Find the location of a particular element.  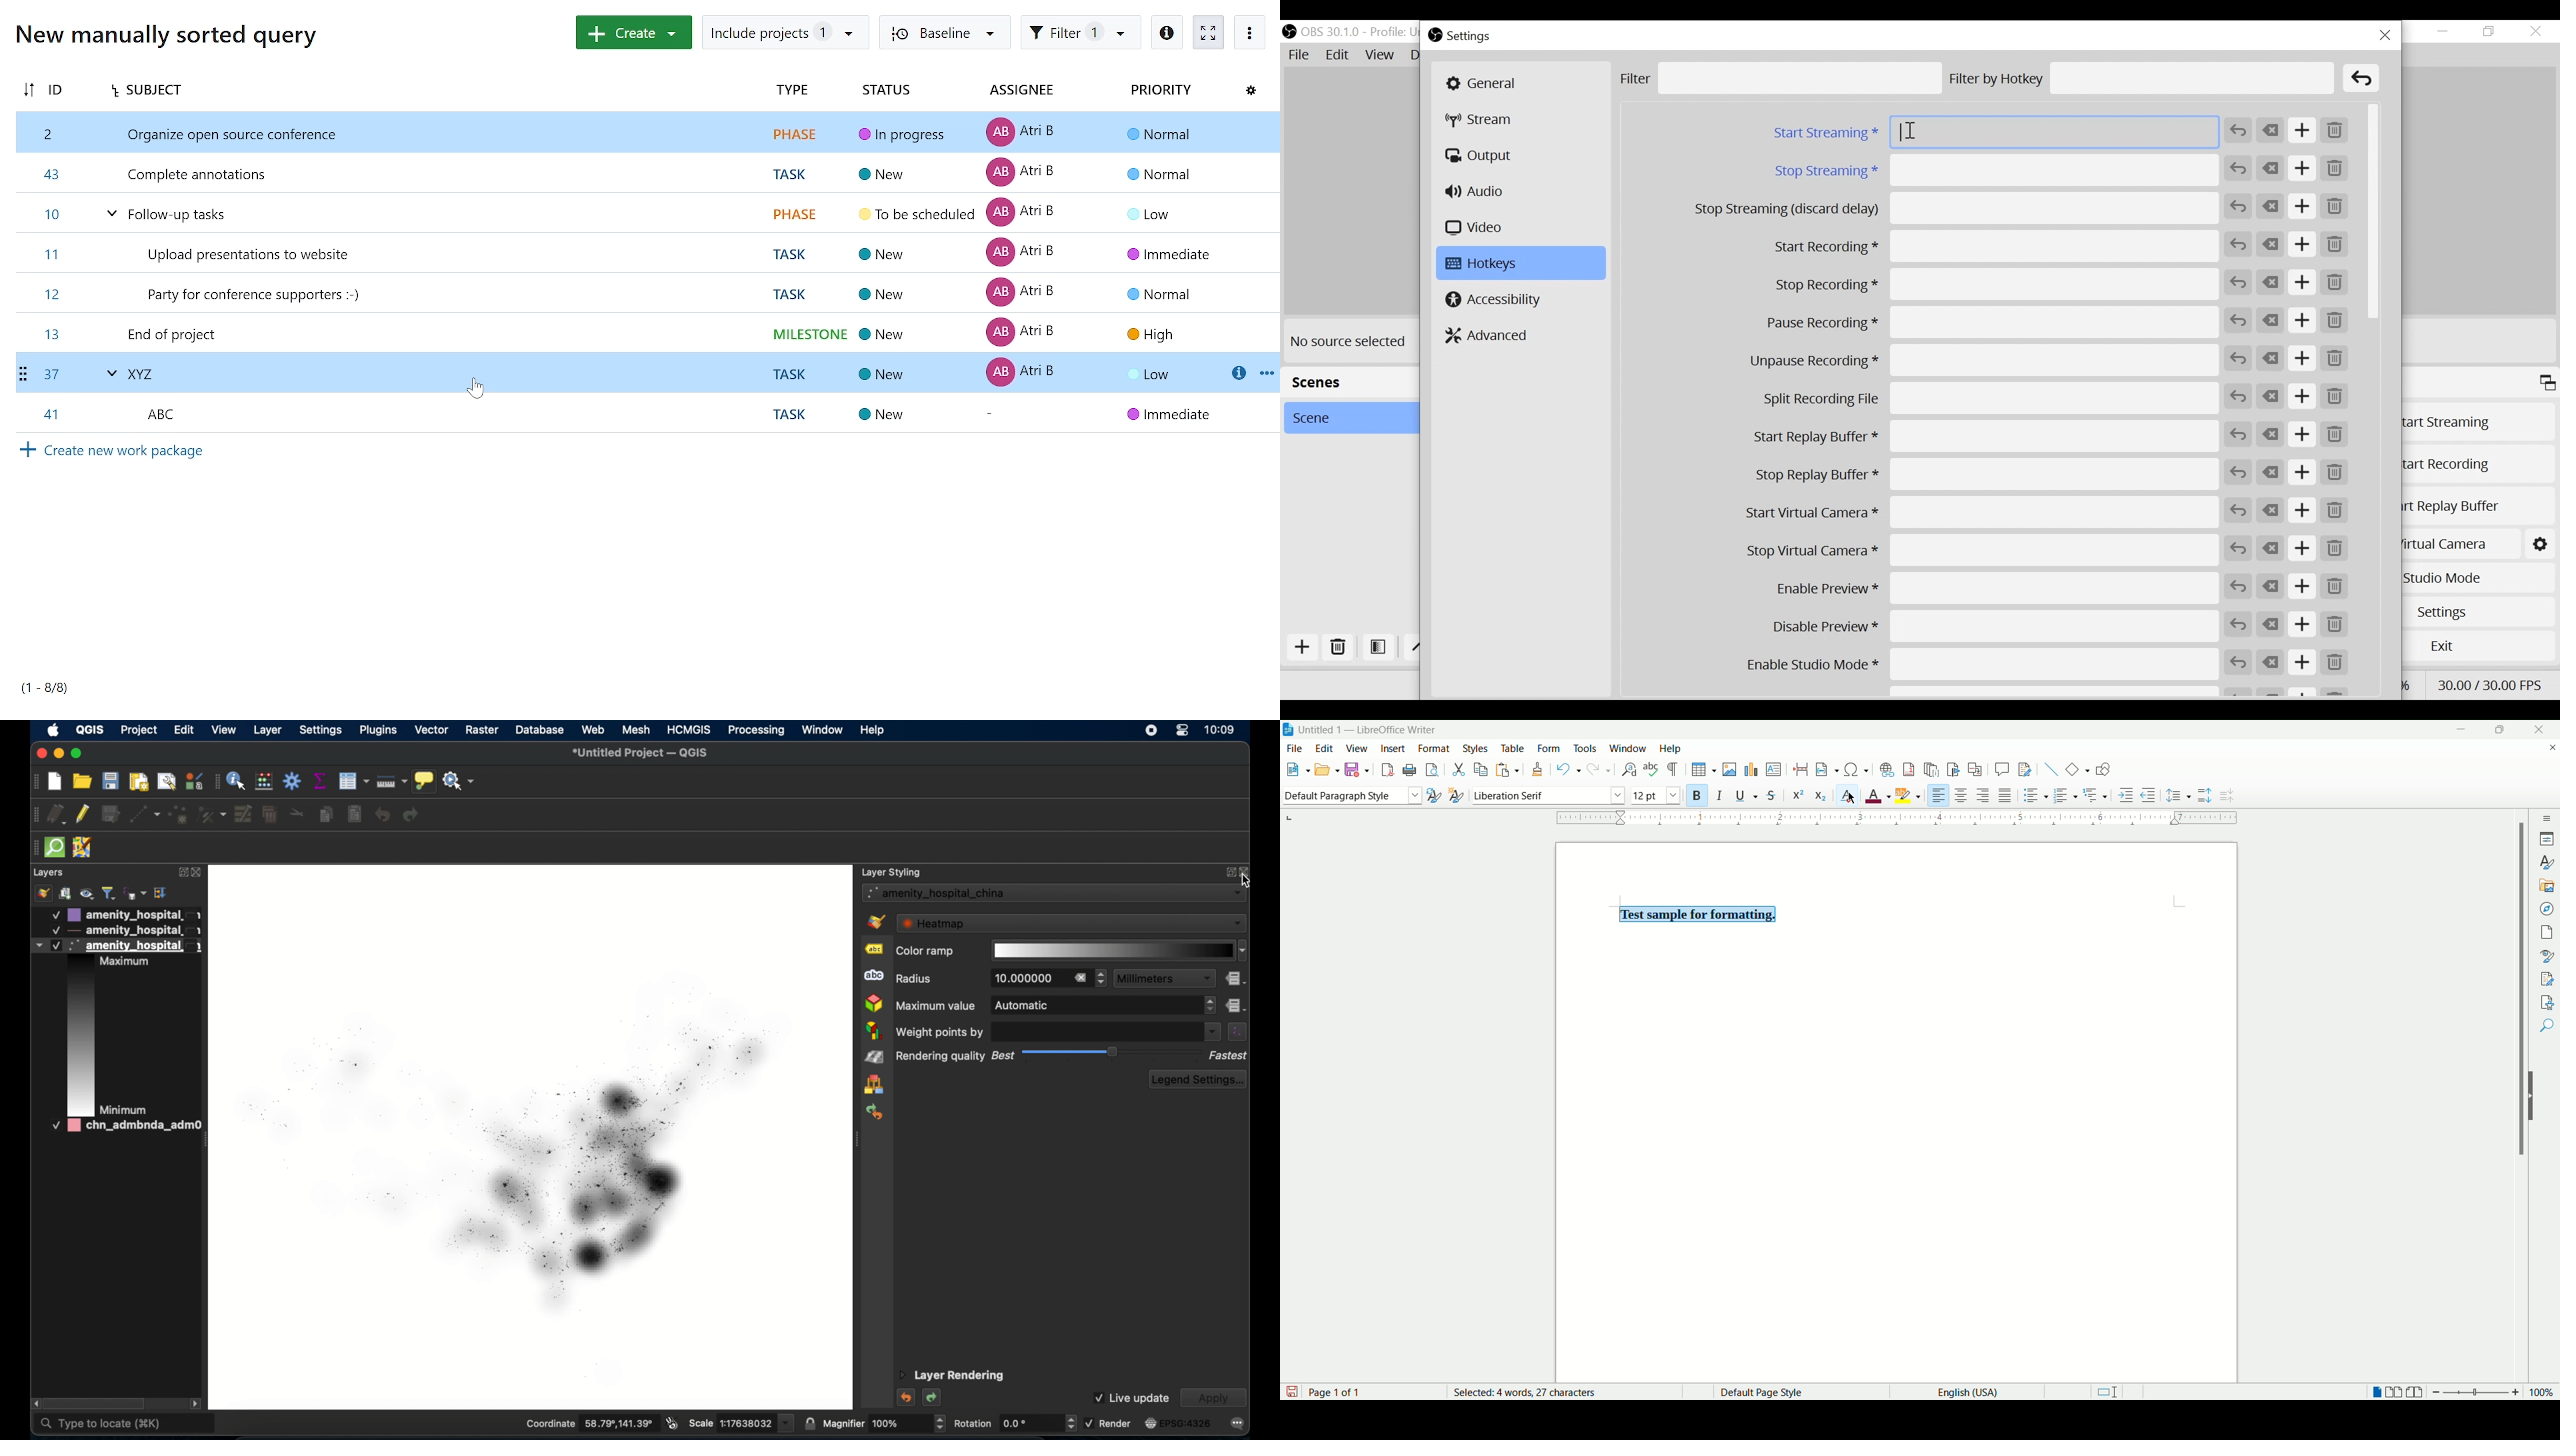

layer 2 is located at coordinates (124, 931).